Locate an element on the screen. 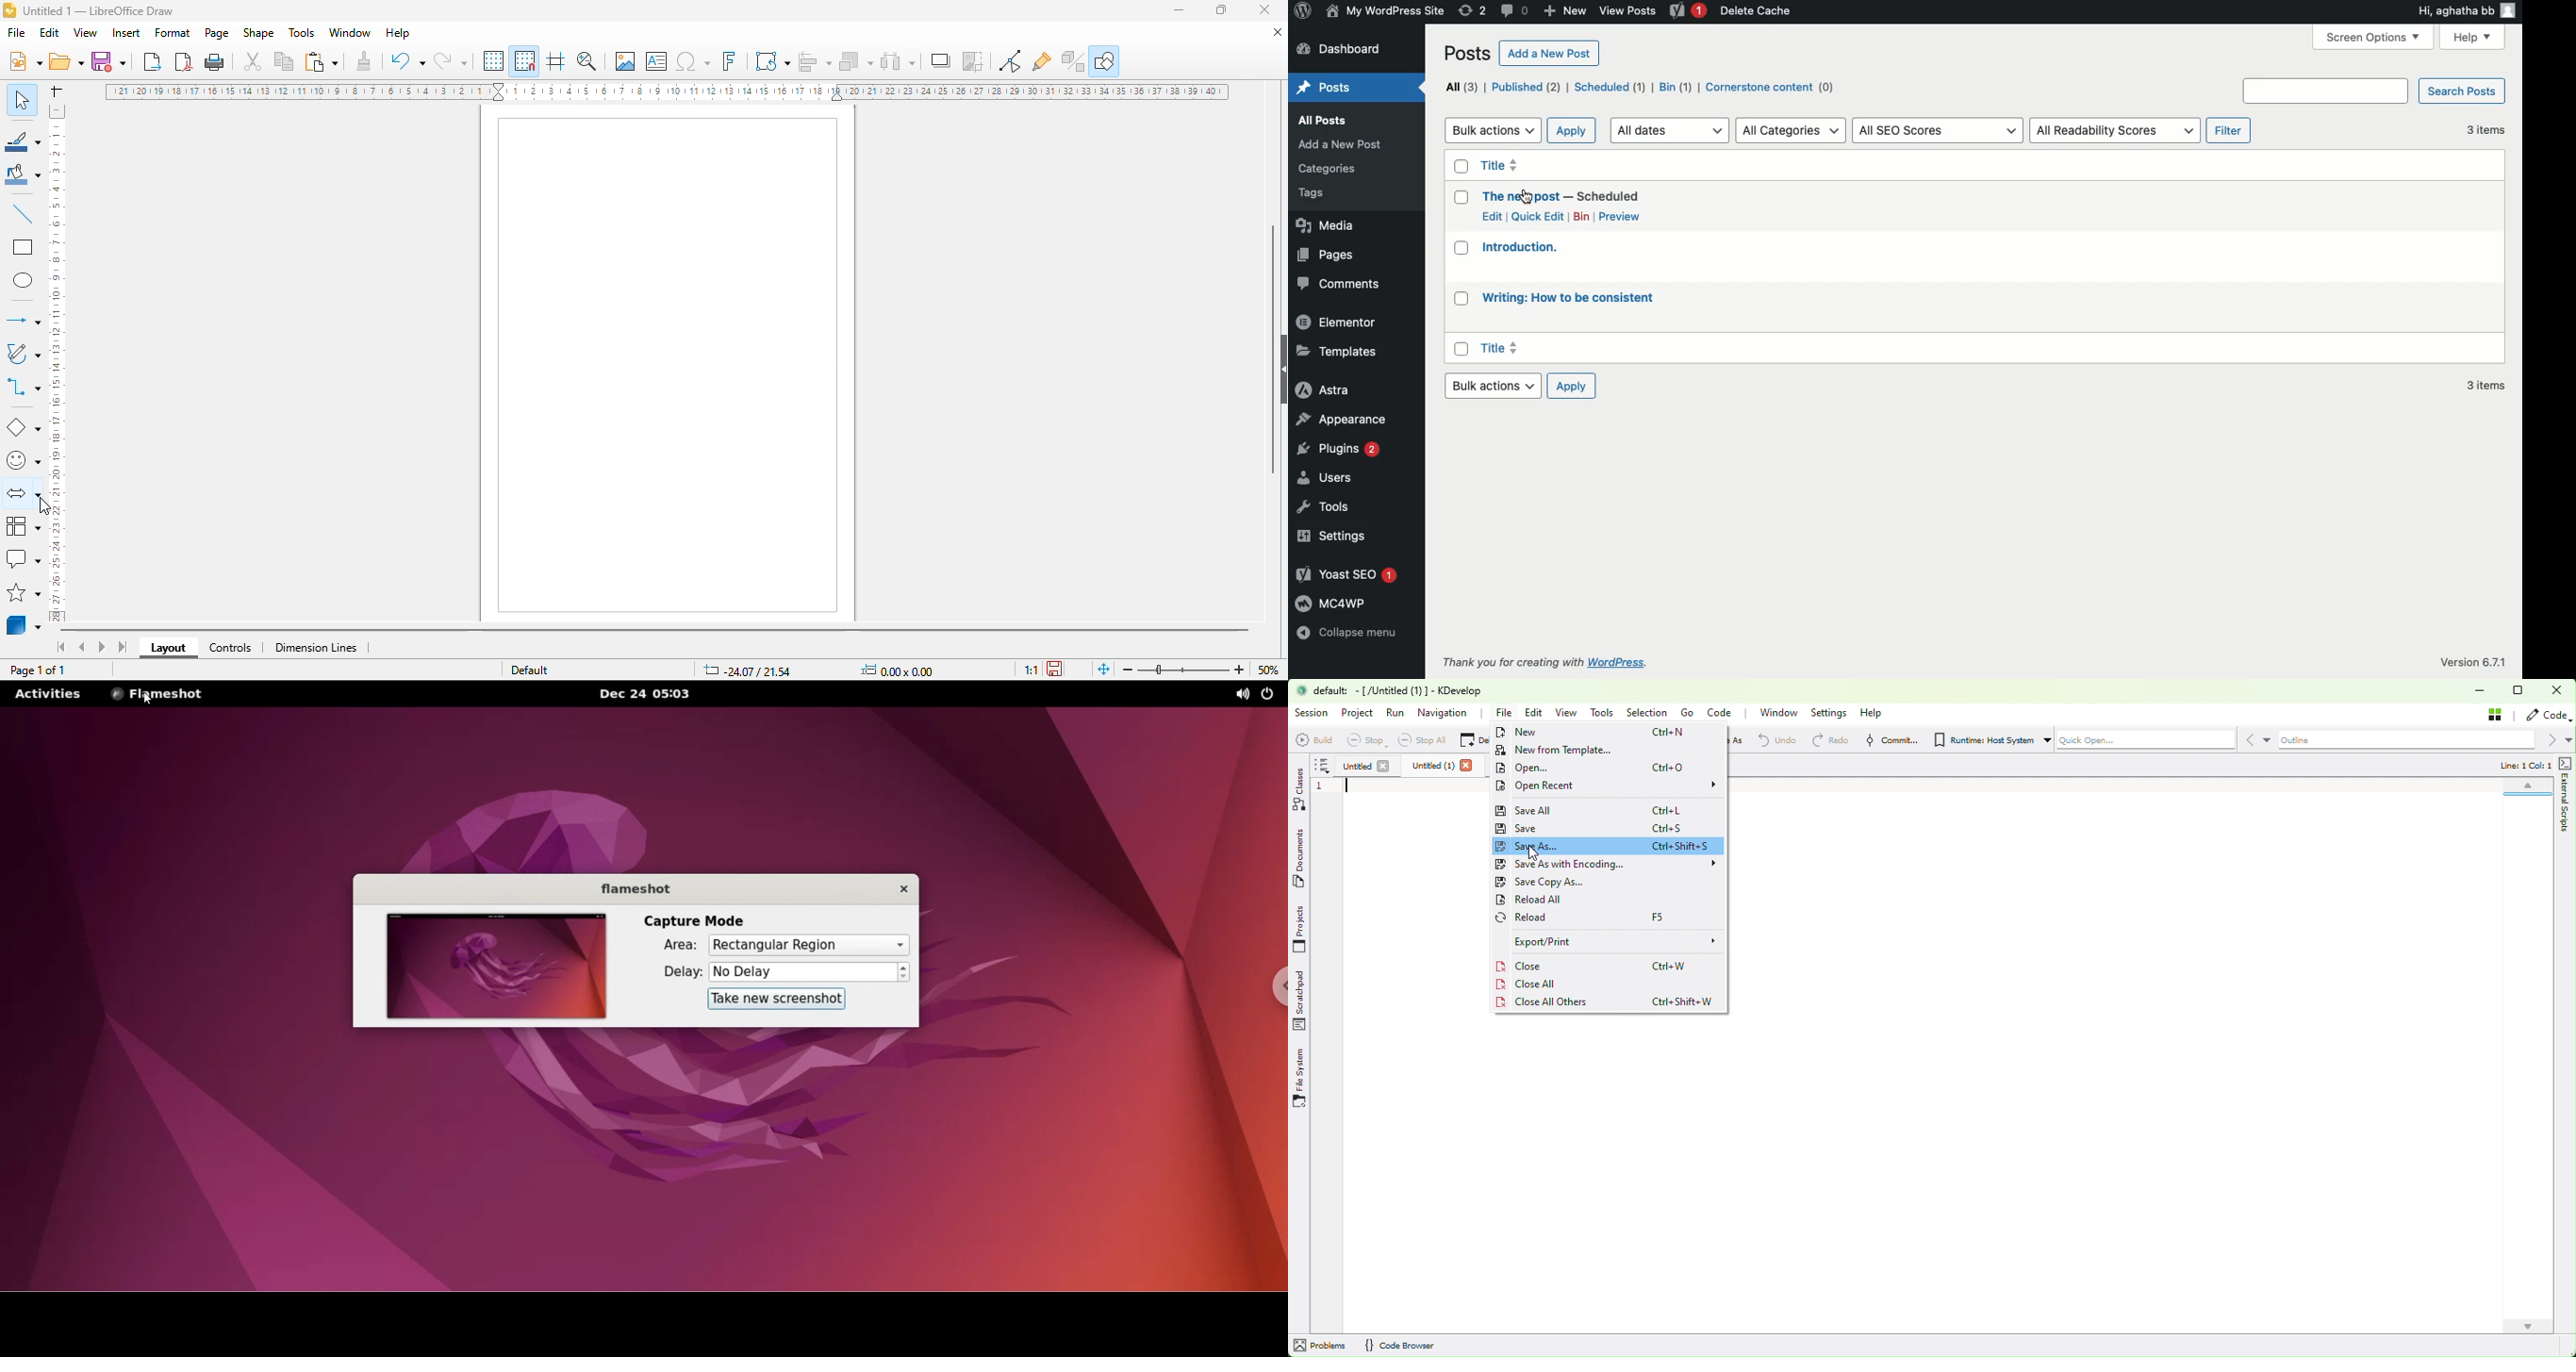 The width and height of the screenshot is (2576, 1372). curves and polygons is located at coordinates (22, 354).